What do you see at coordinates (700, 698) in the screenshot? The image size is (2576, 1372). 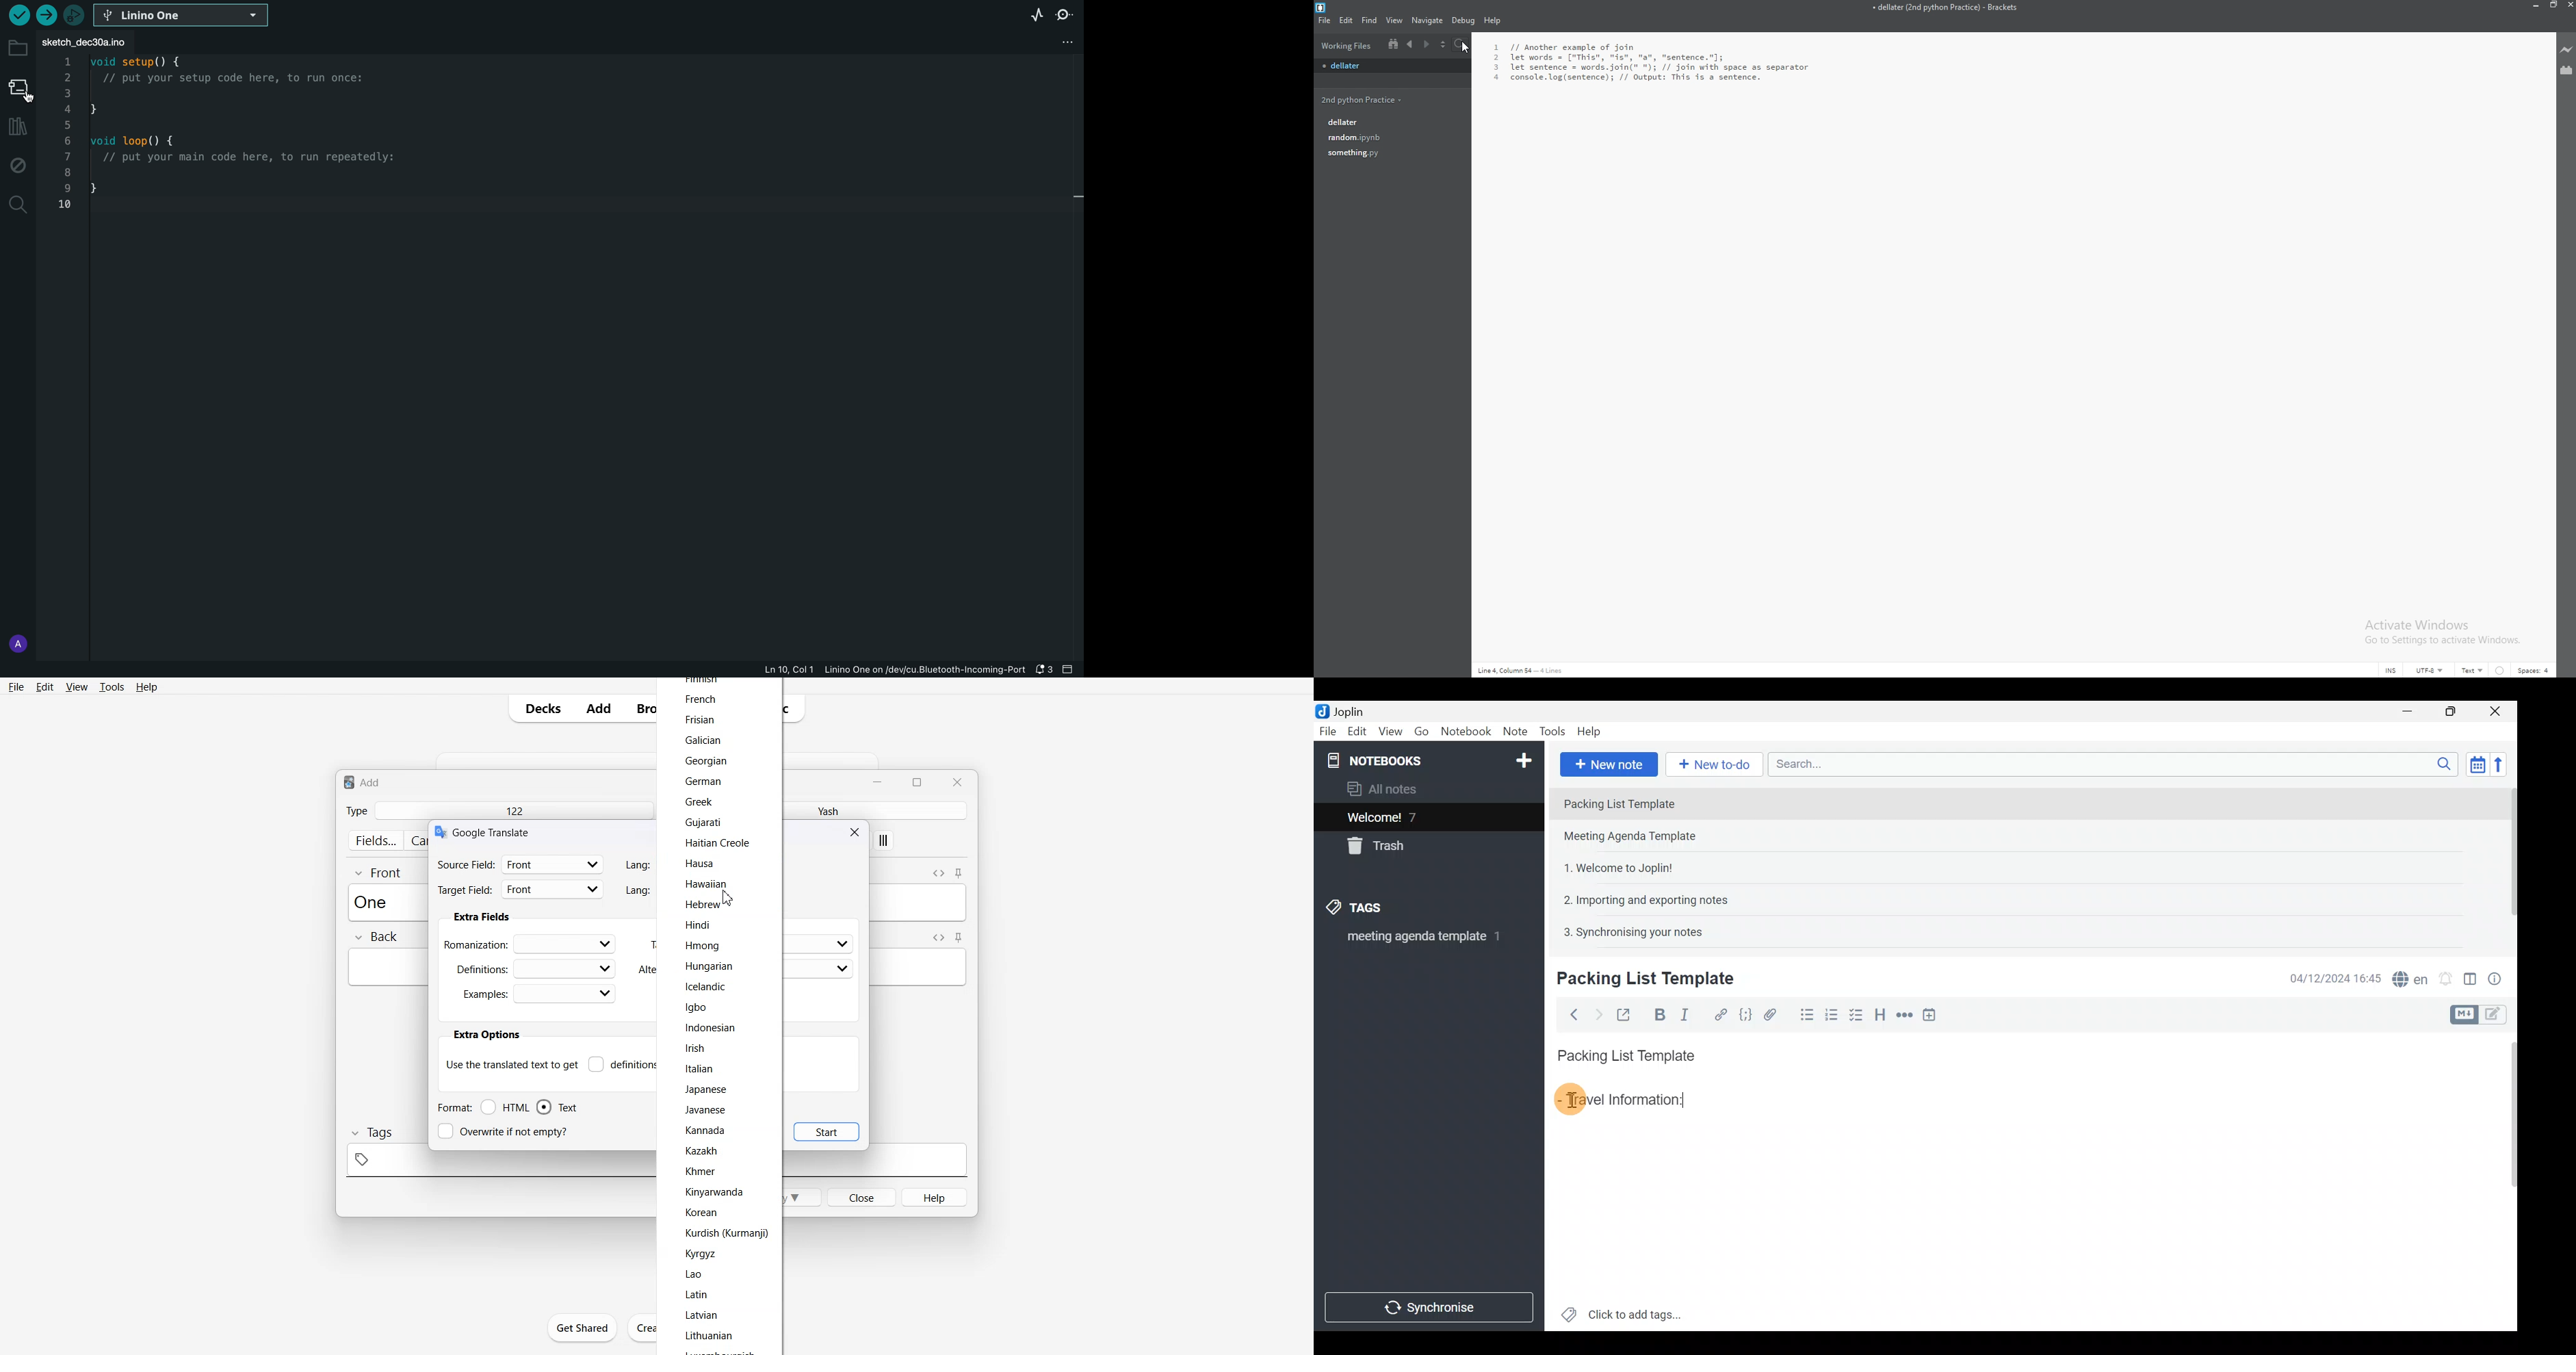 I see `French` at bounding box center [700, 698].